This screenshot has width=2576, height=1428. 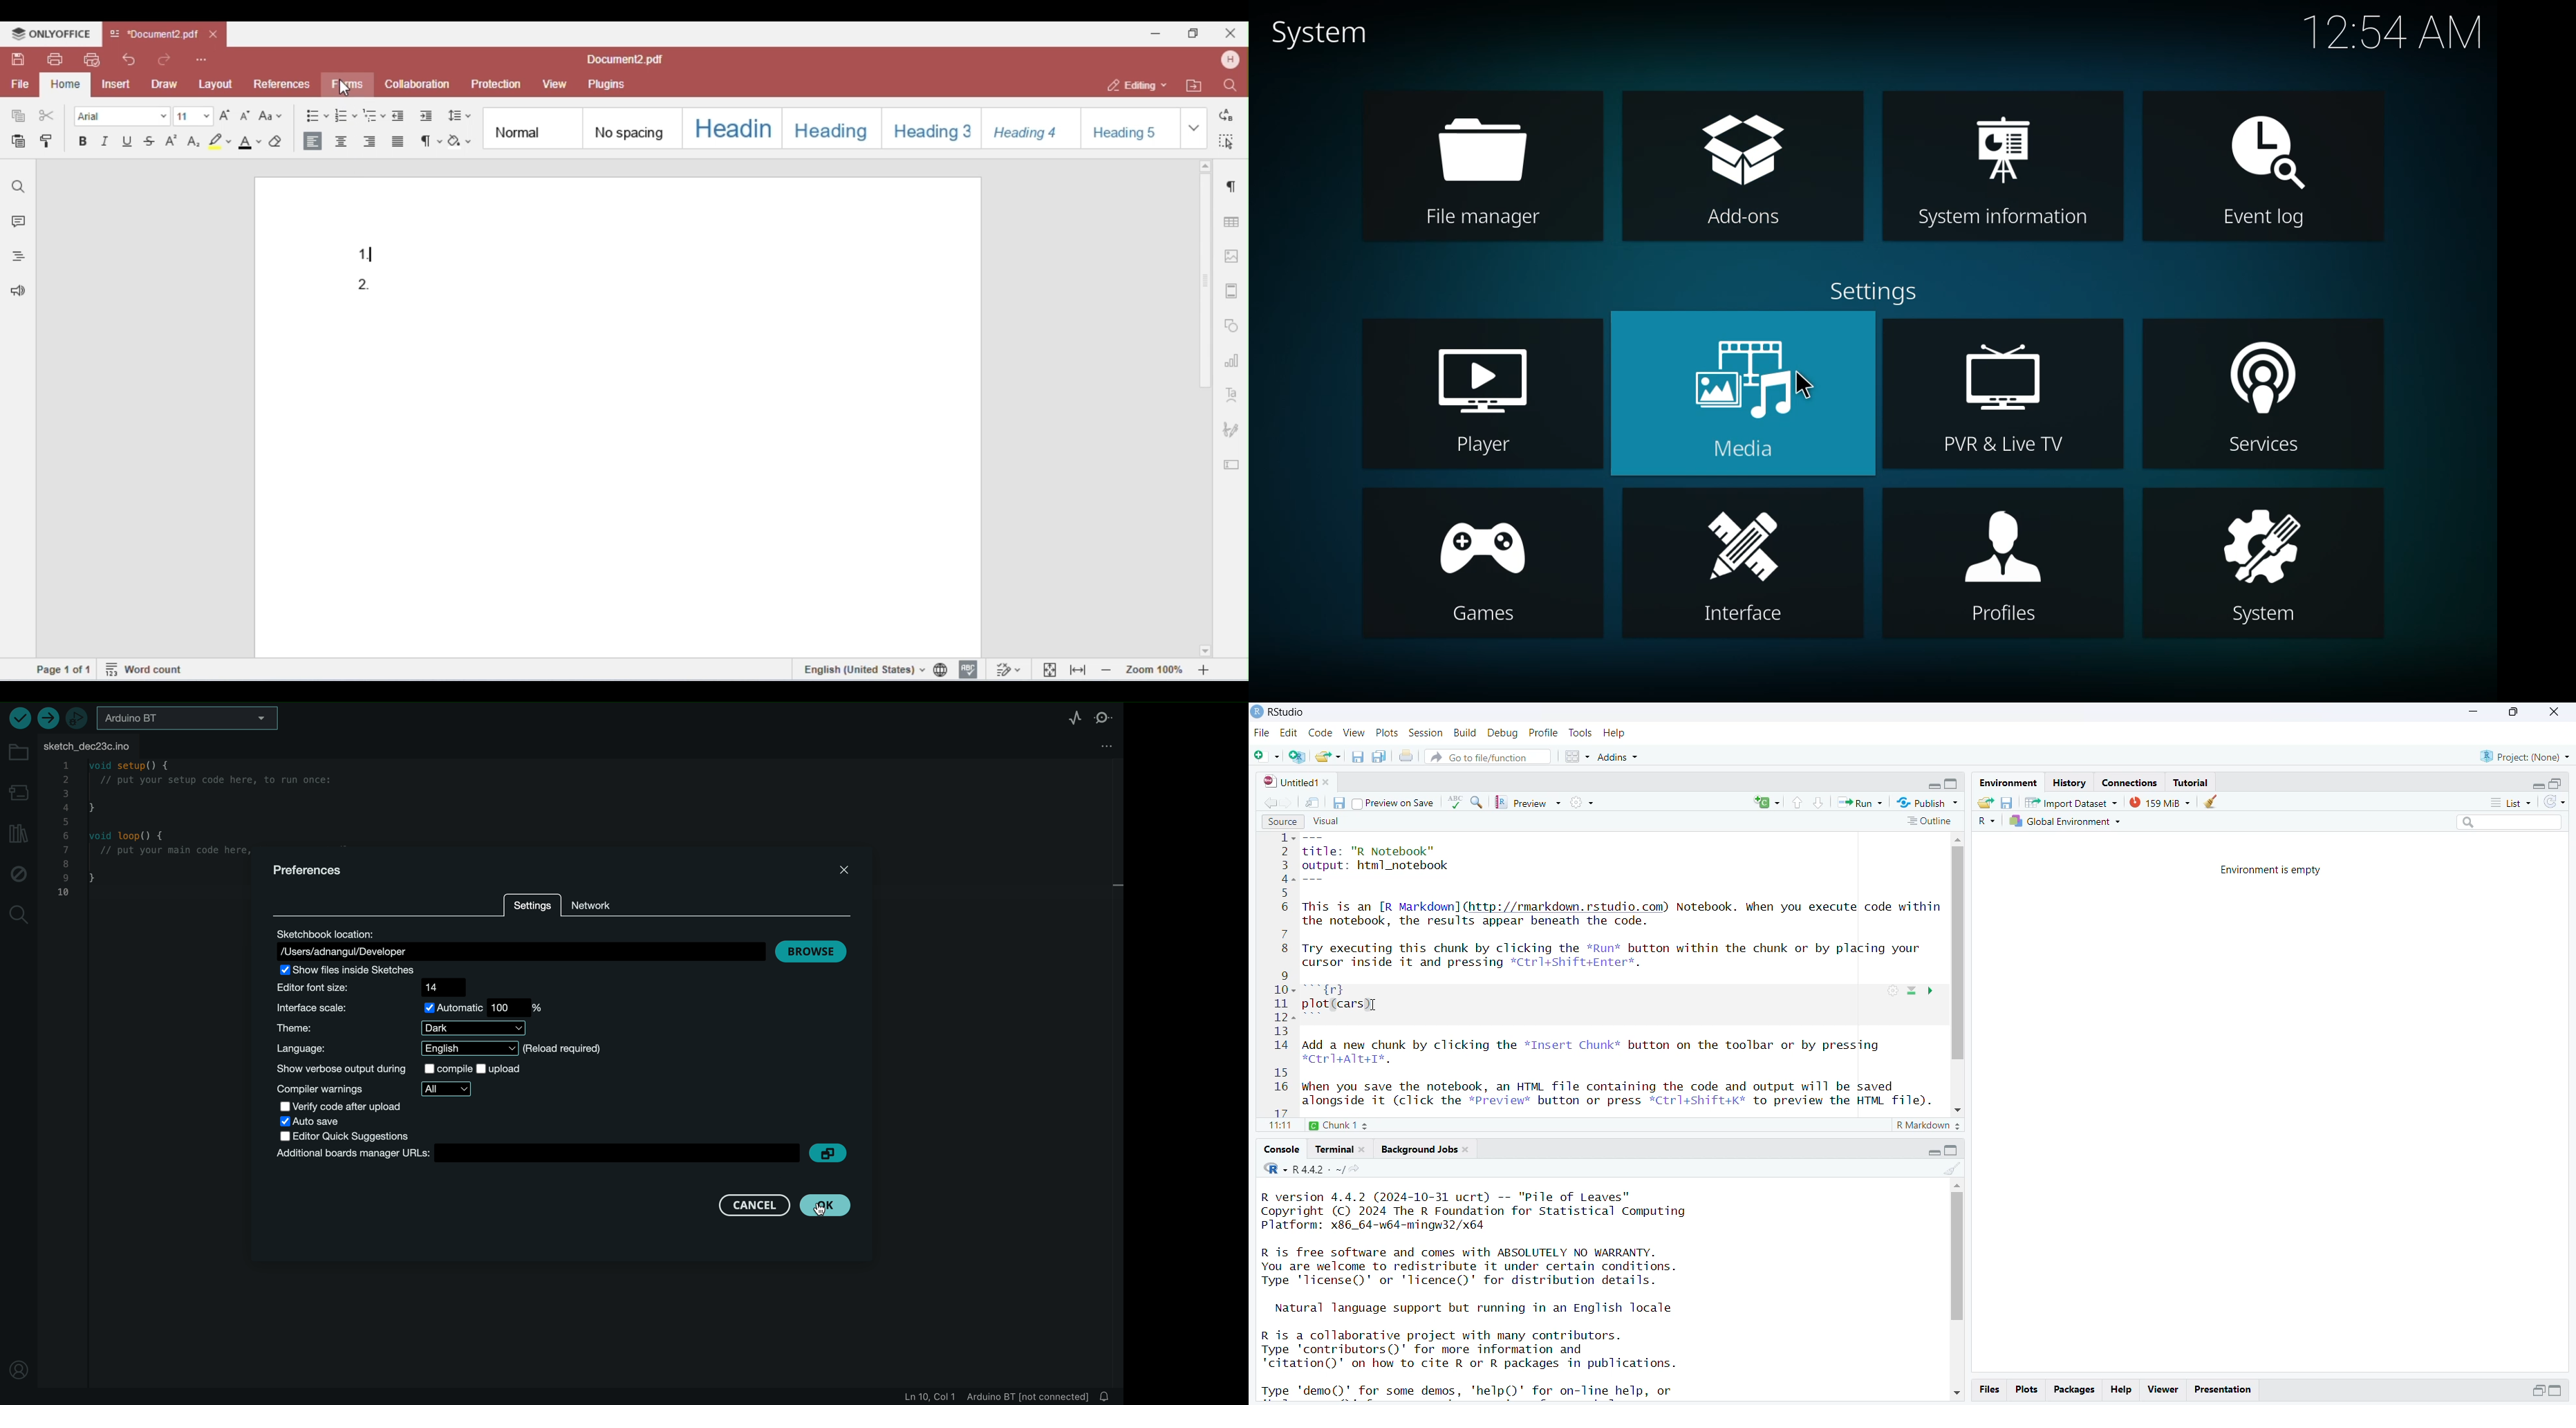 I want to click on system information, so click(x=2008, y=167).